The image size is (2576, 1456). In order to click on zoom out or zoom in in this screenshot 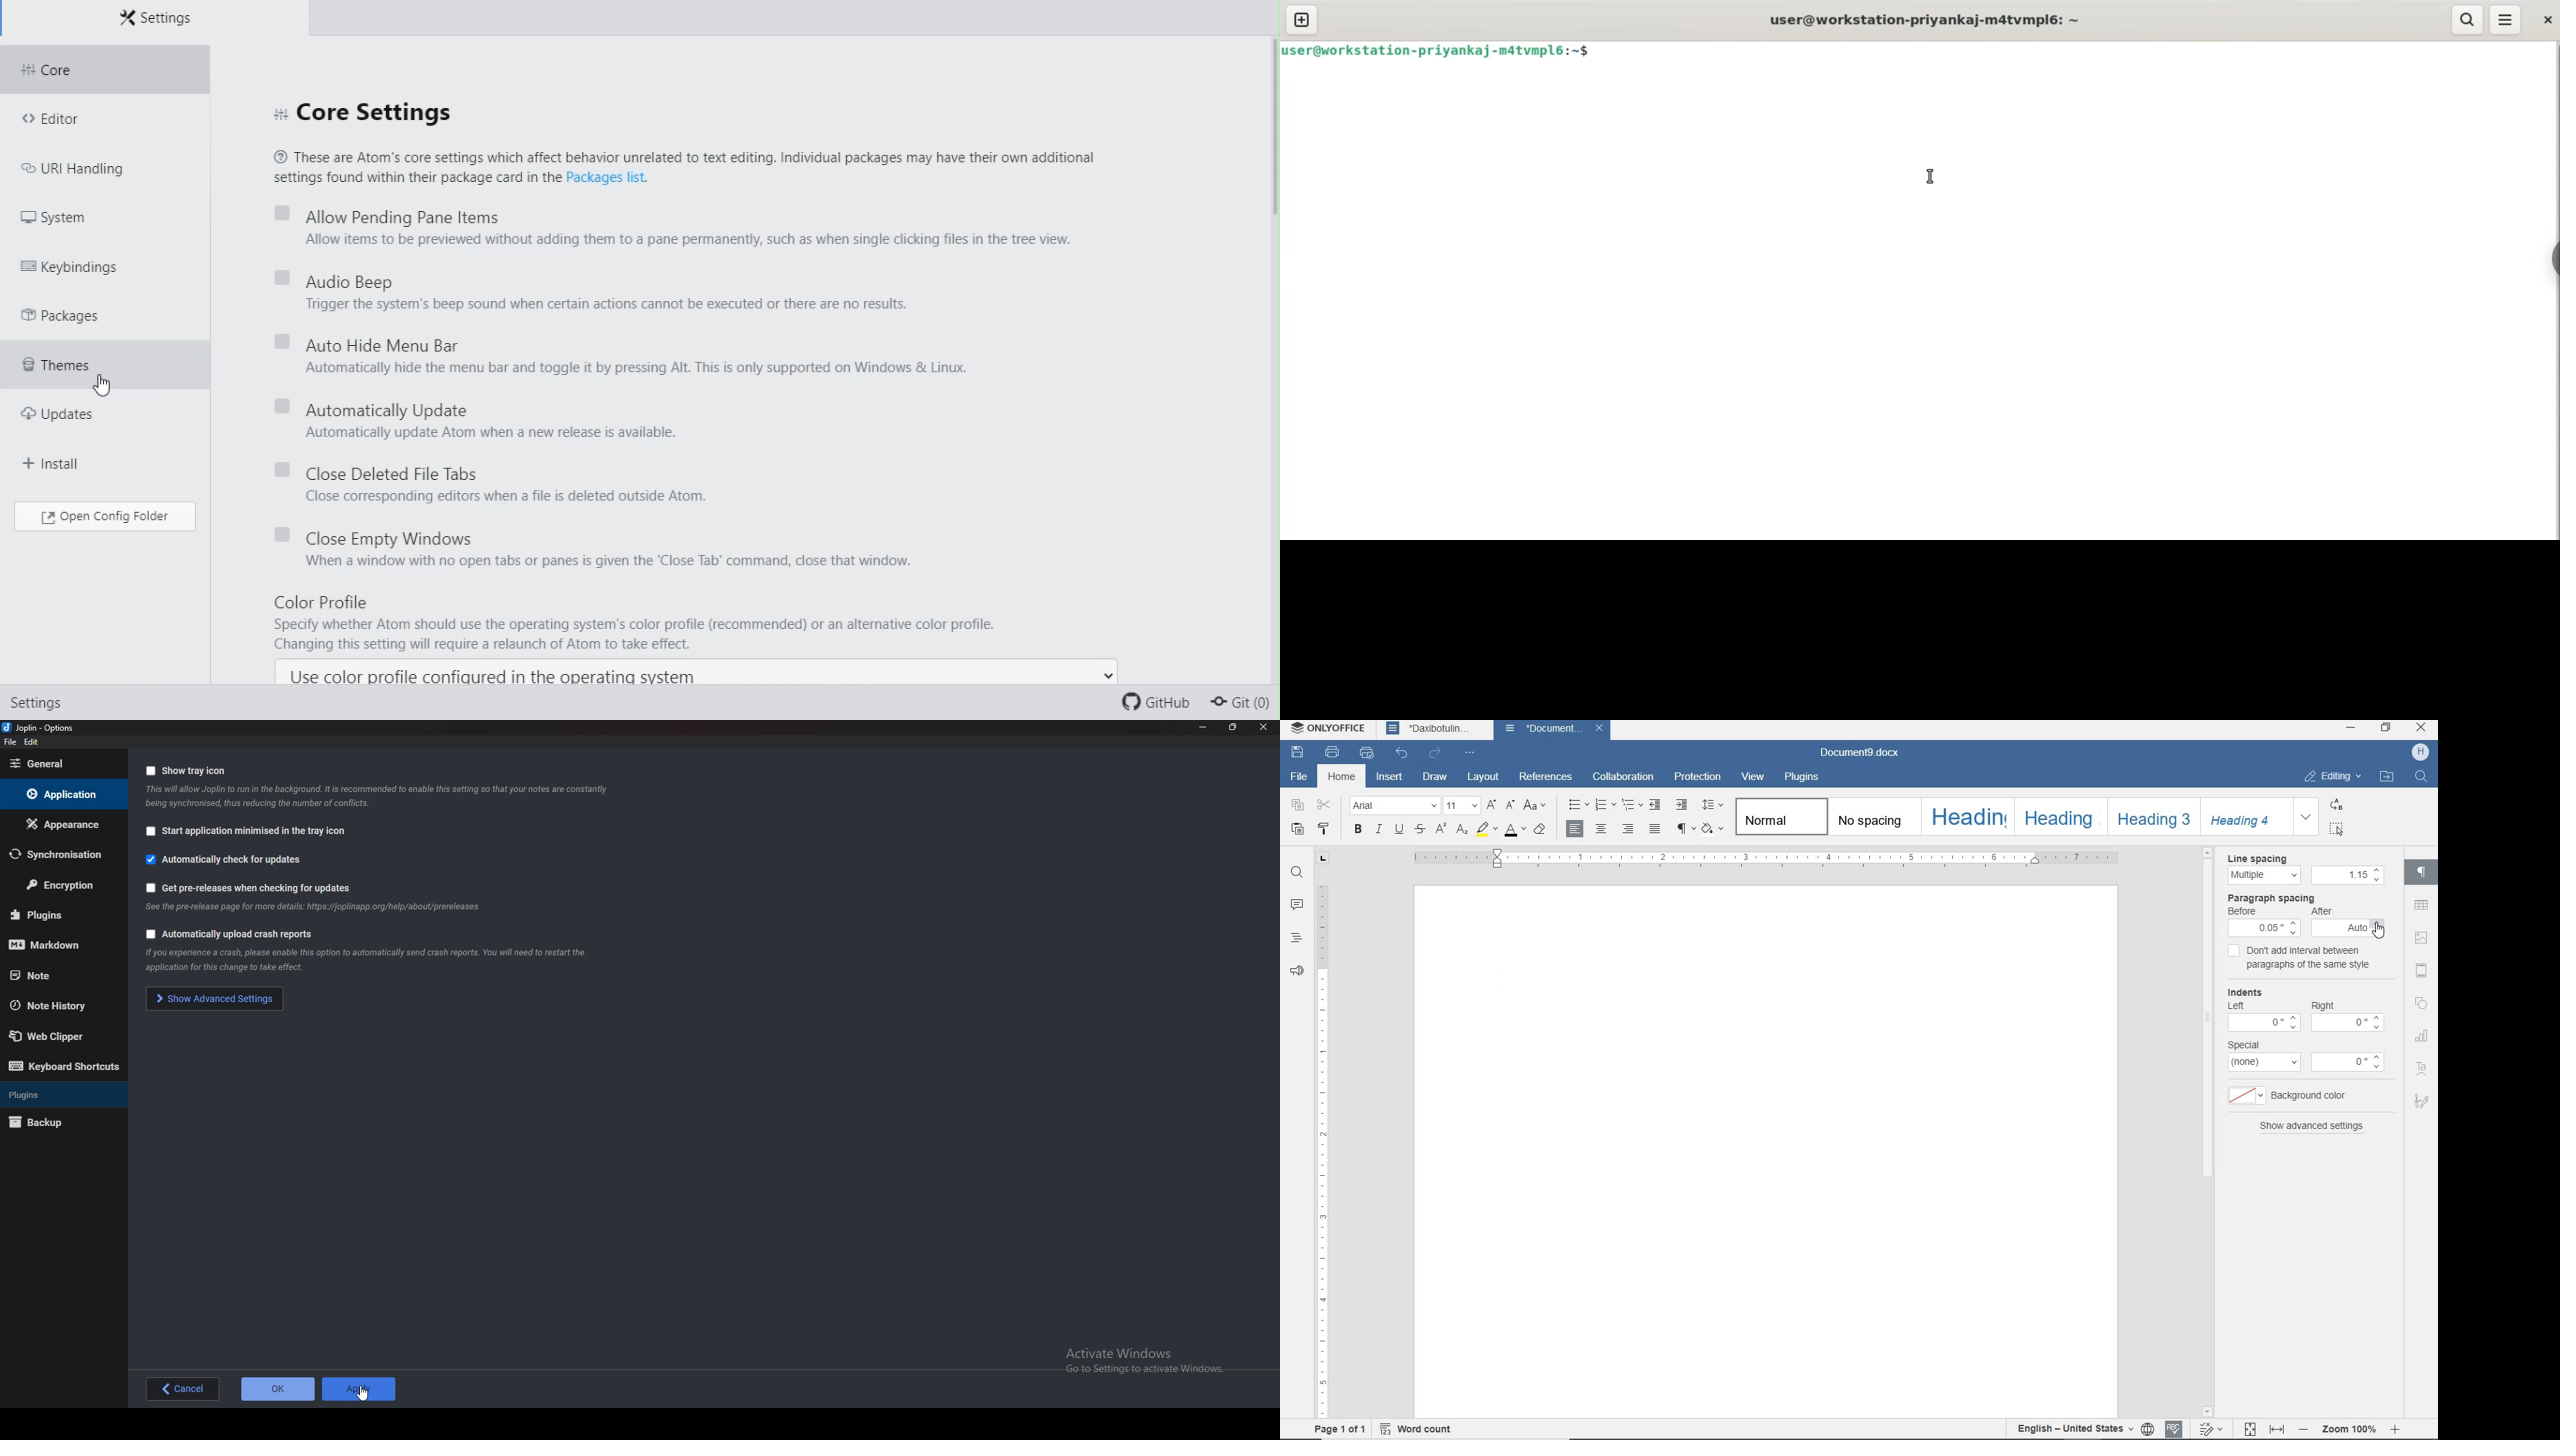, I will do `click(2303, 1429)`.